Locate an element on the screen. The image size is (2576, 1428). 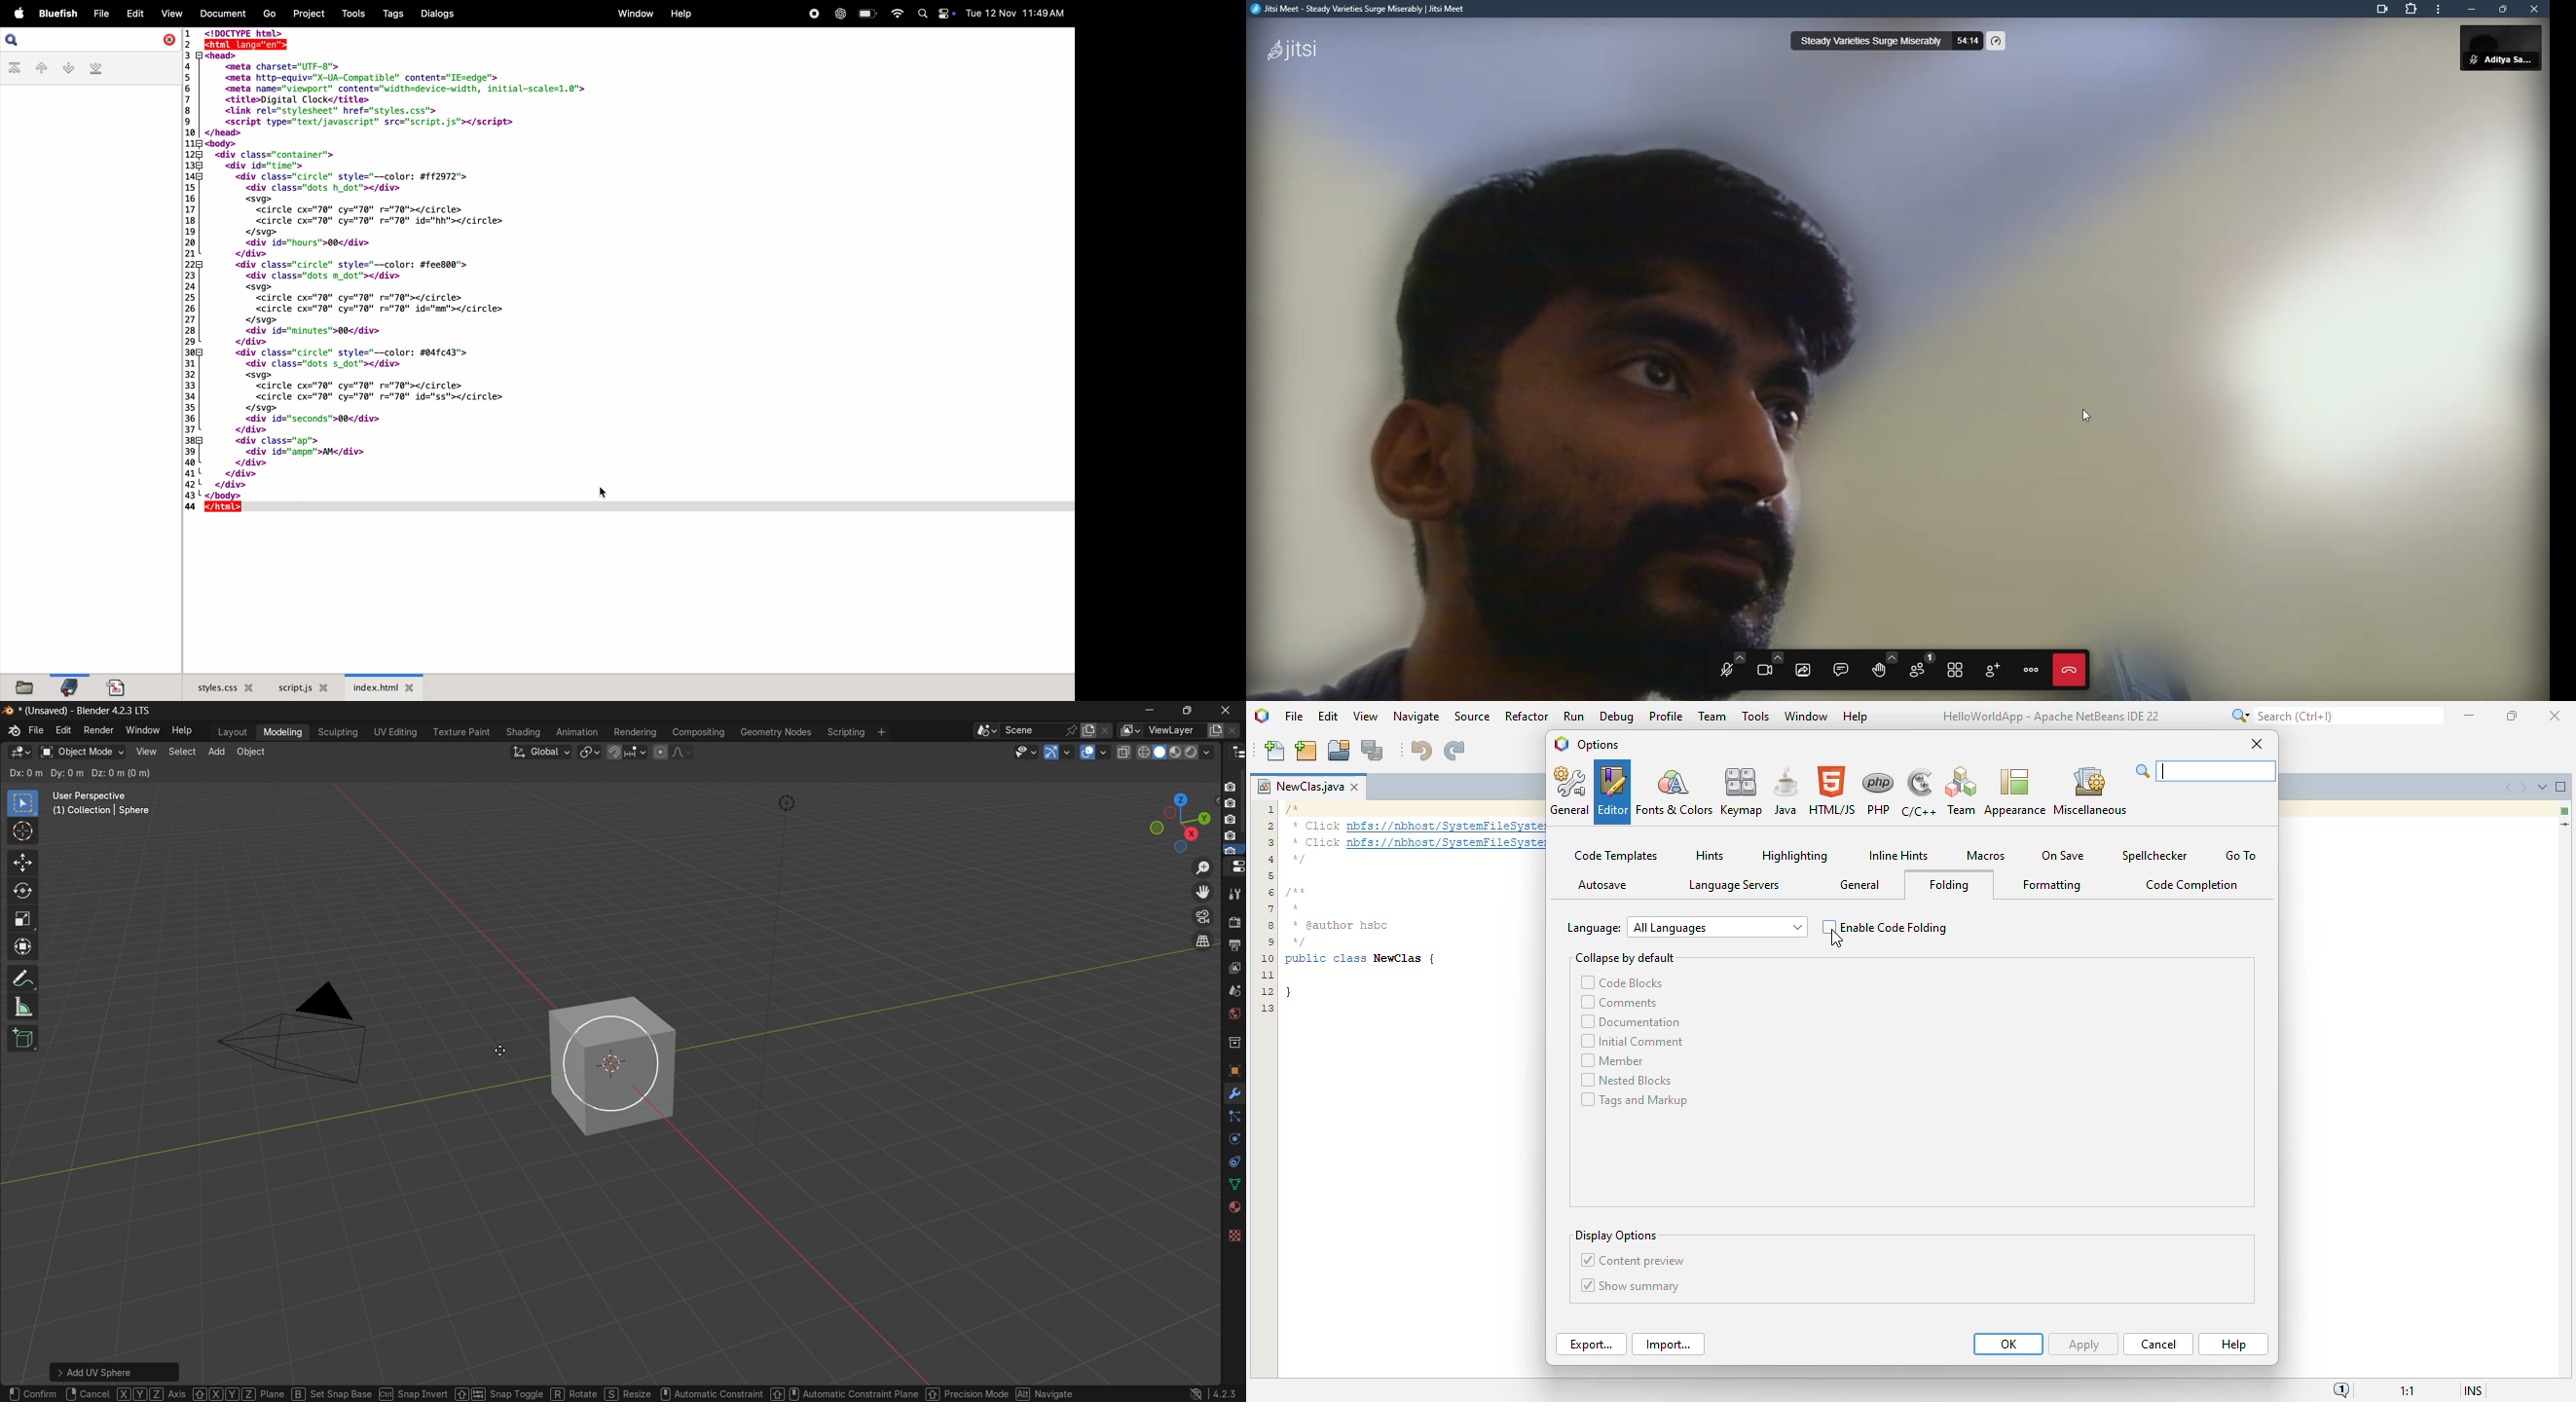
projects is located at coordinates (309, 14).